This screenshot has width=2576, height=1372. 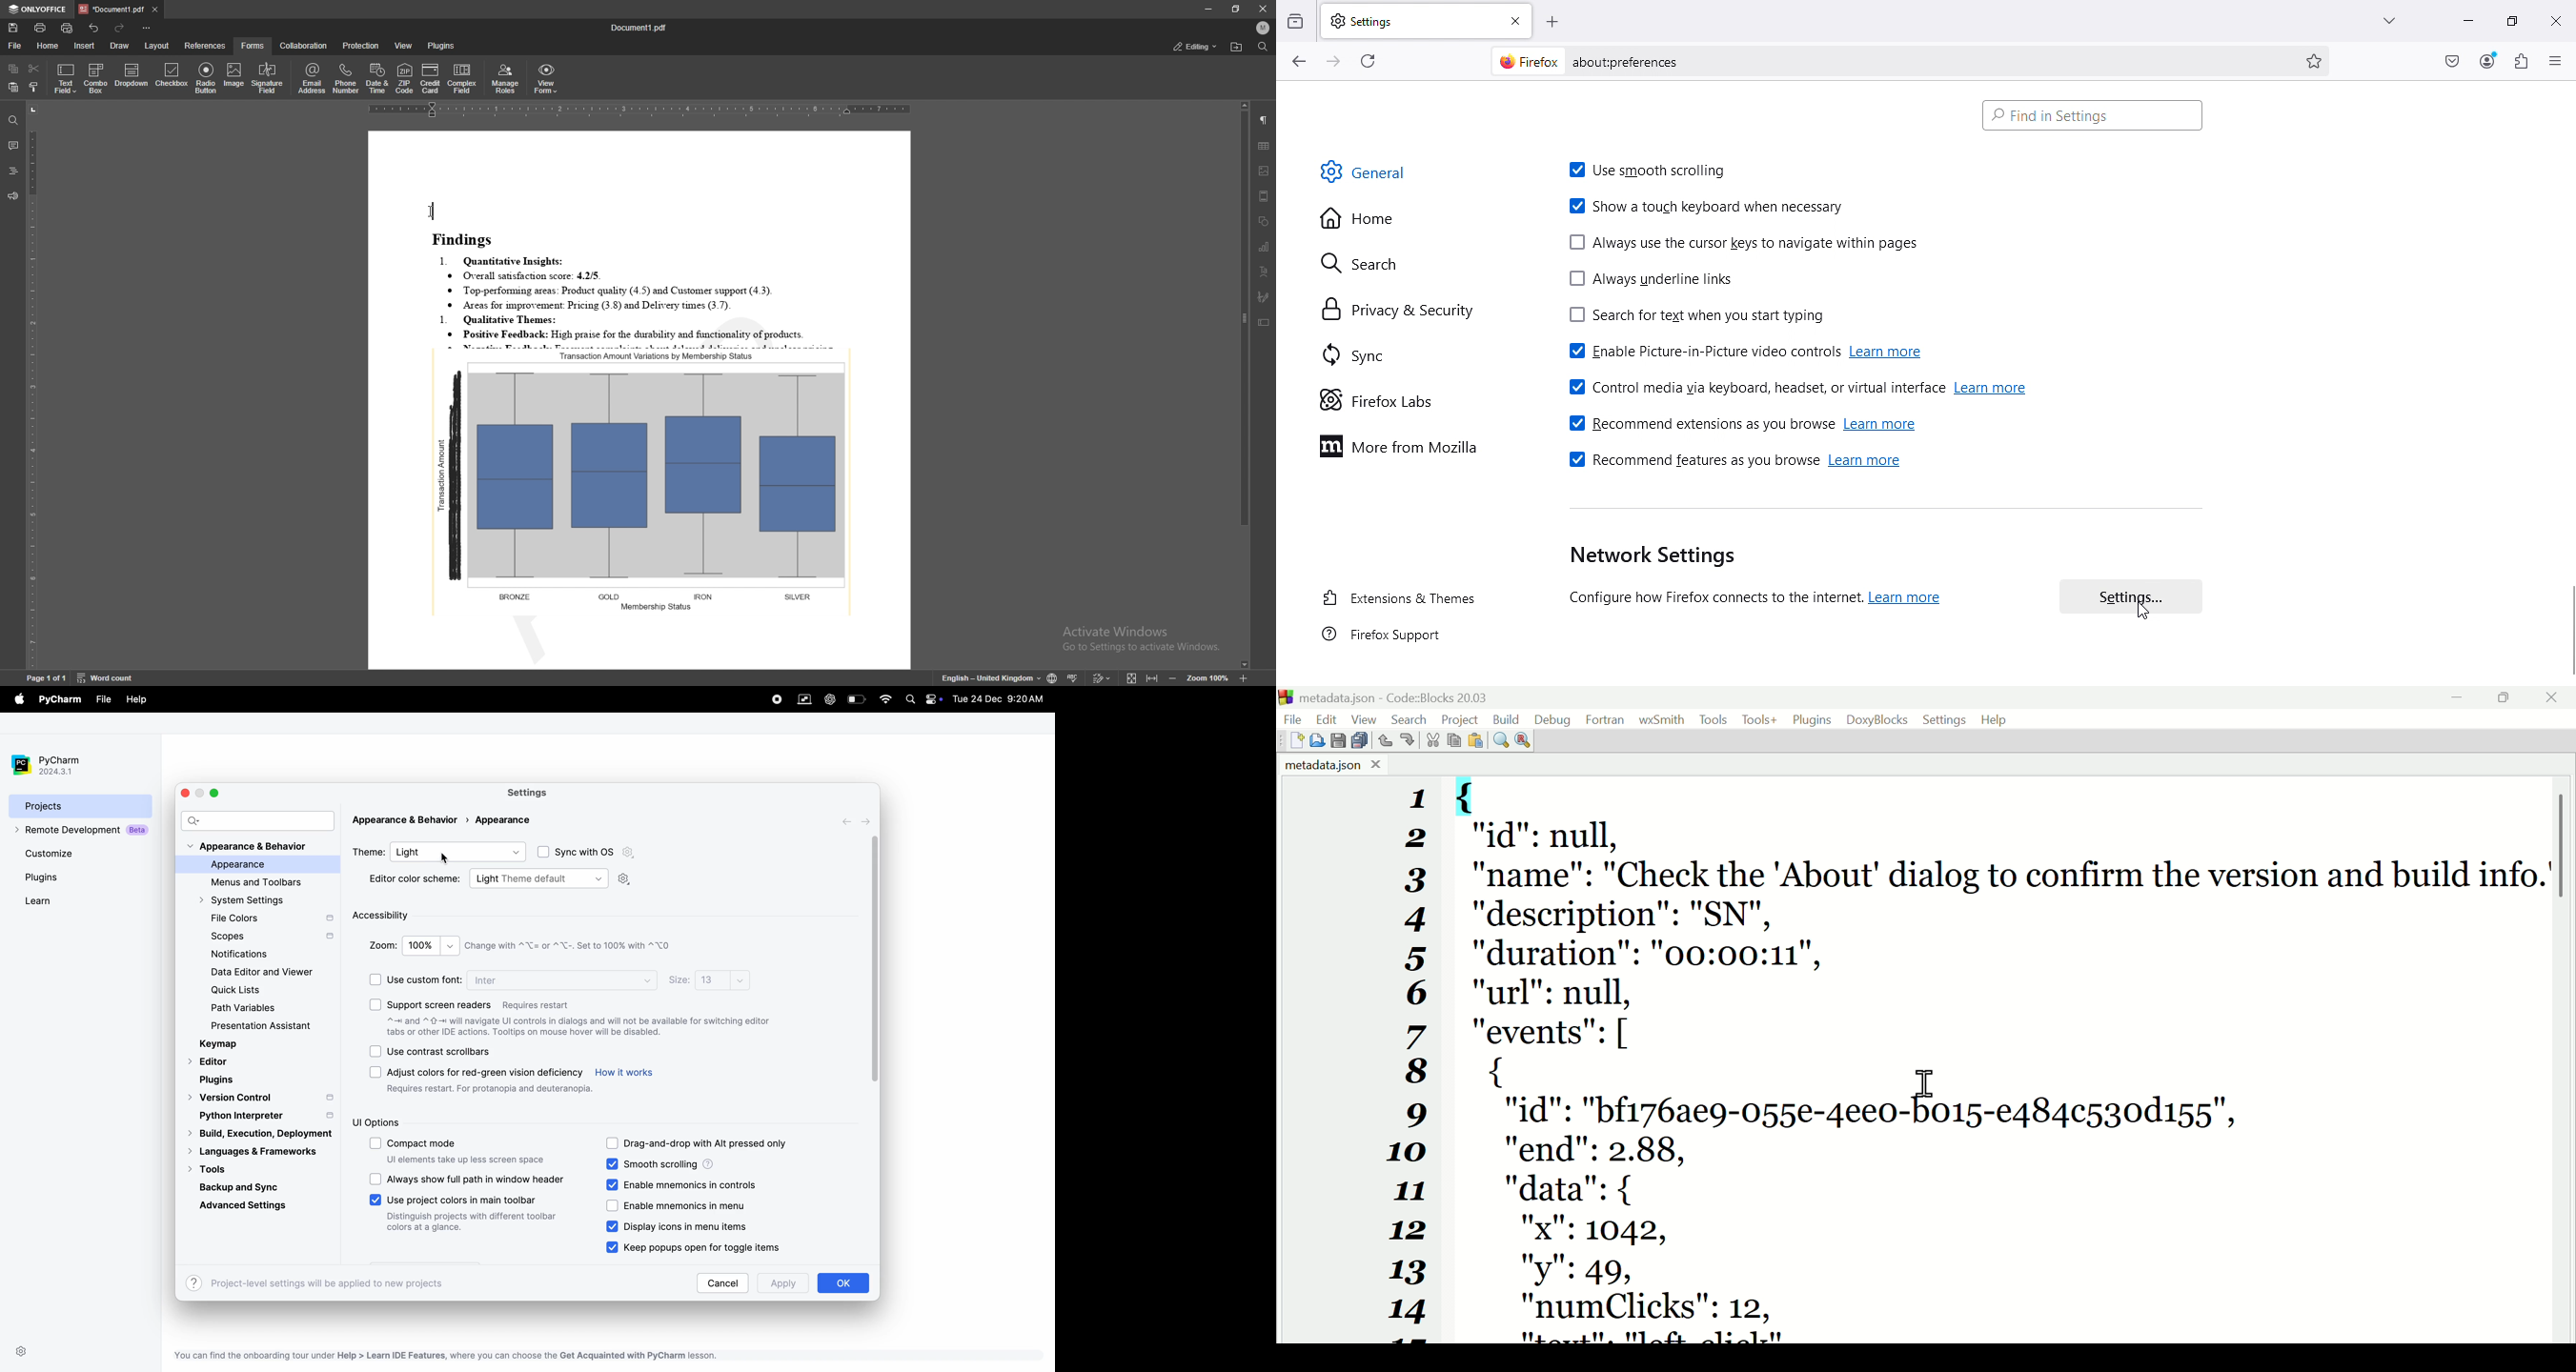 What do you see at coordinates (270, 919) in the screenshot?
I see `file colors` at bounding box center [270, 919].